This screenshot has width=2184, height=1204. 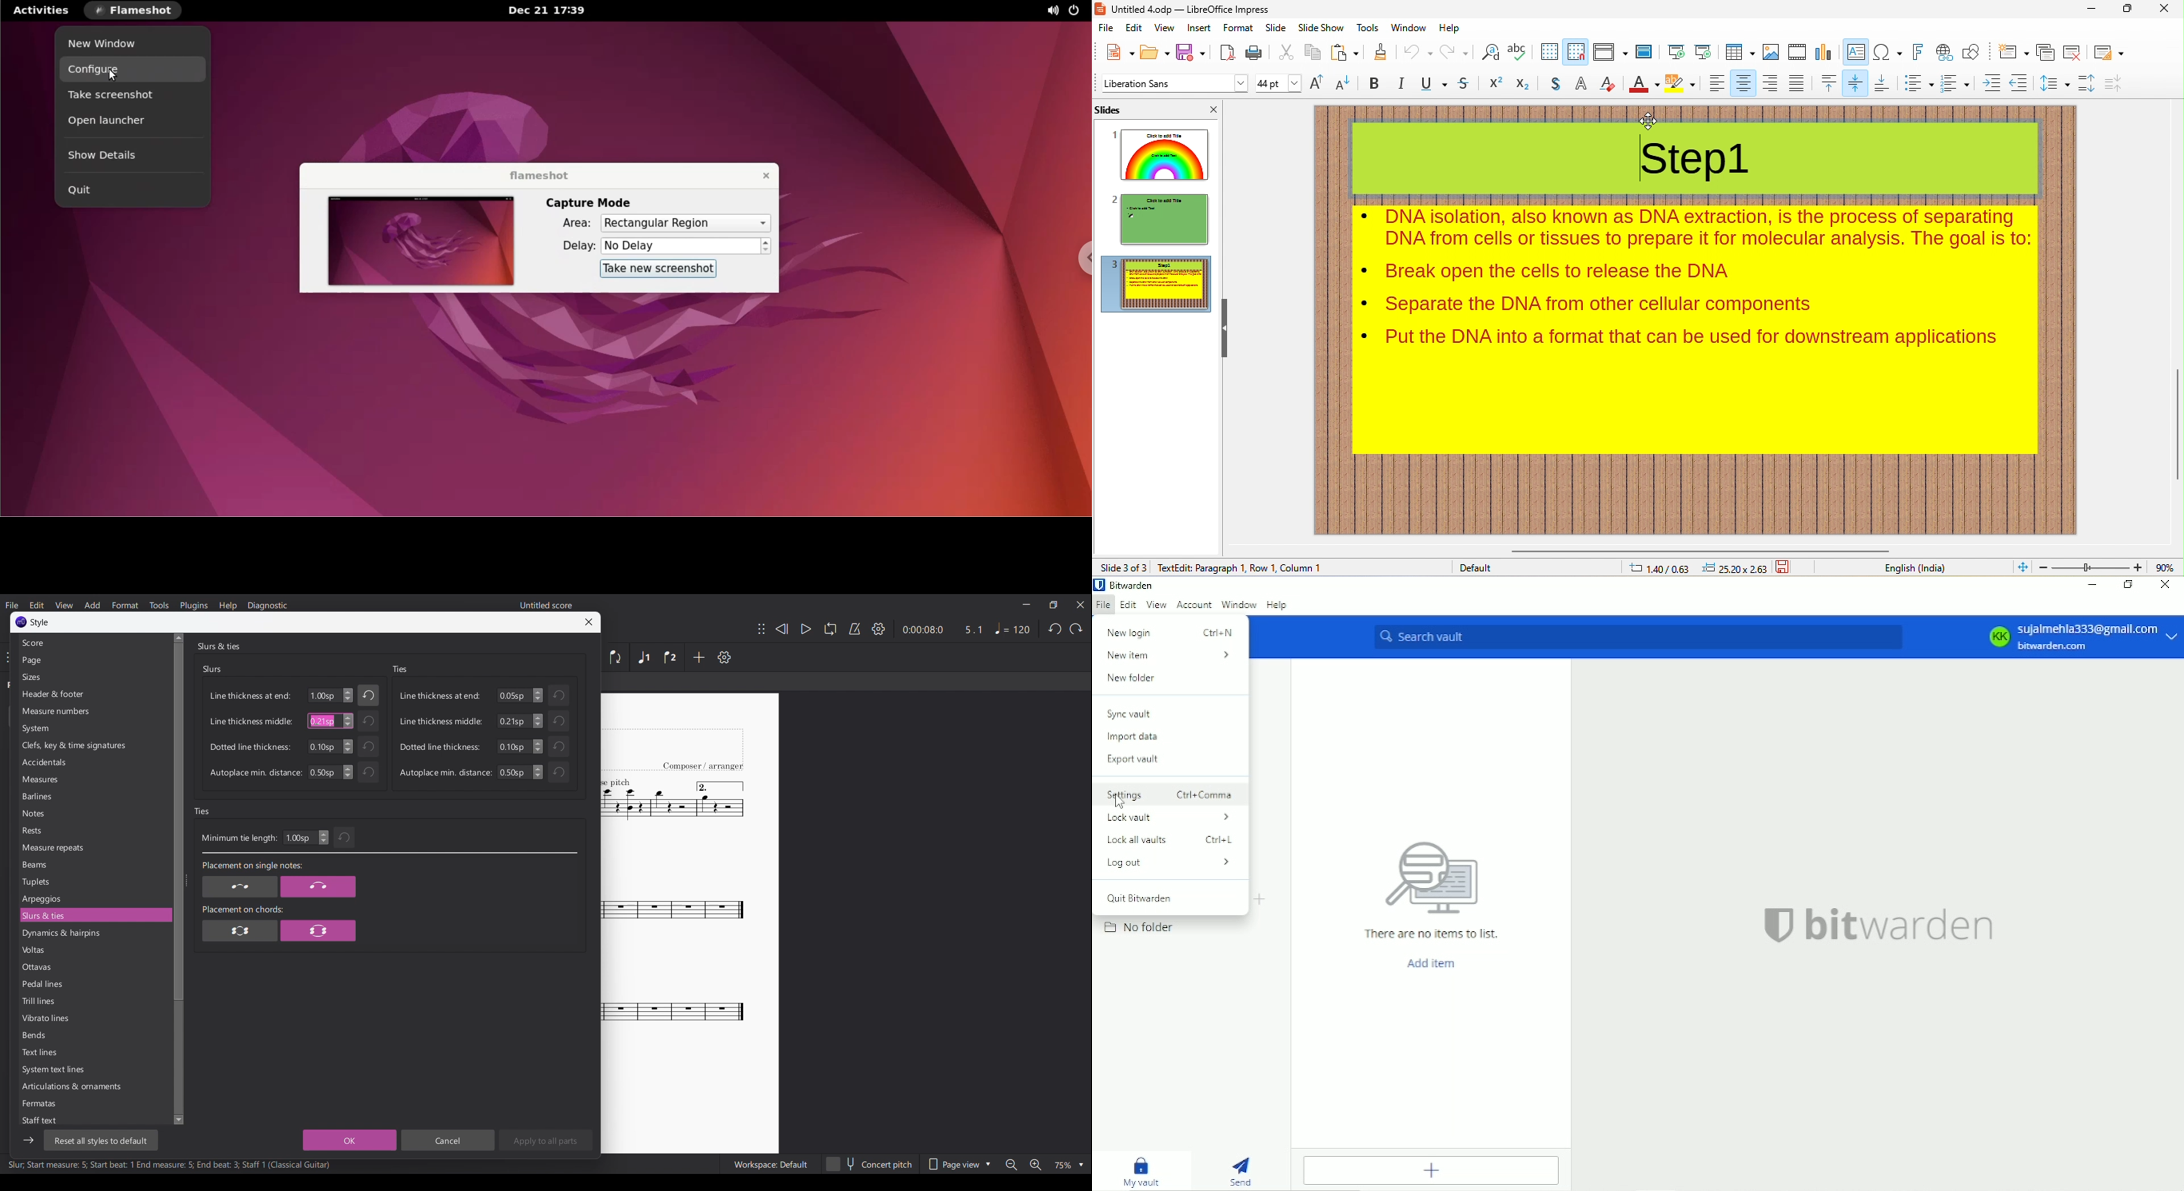 I want to click on duplicate slide, so click(x=2047, y=54).